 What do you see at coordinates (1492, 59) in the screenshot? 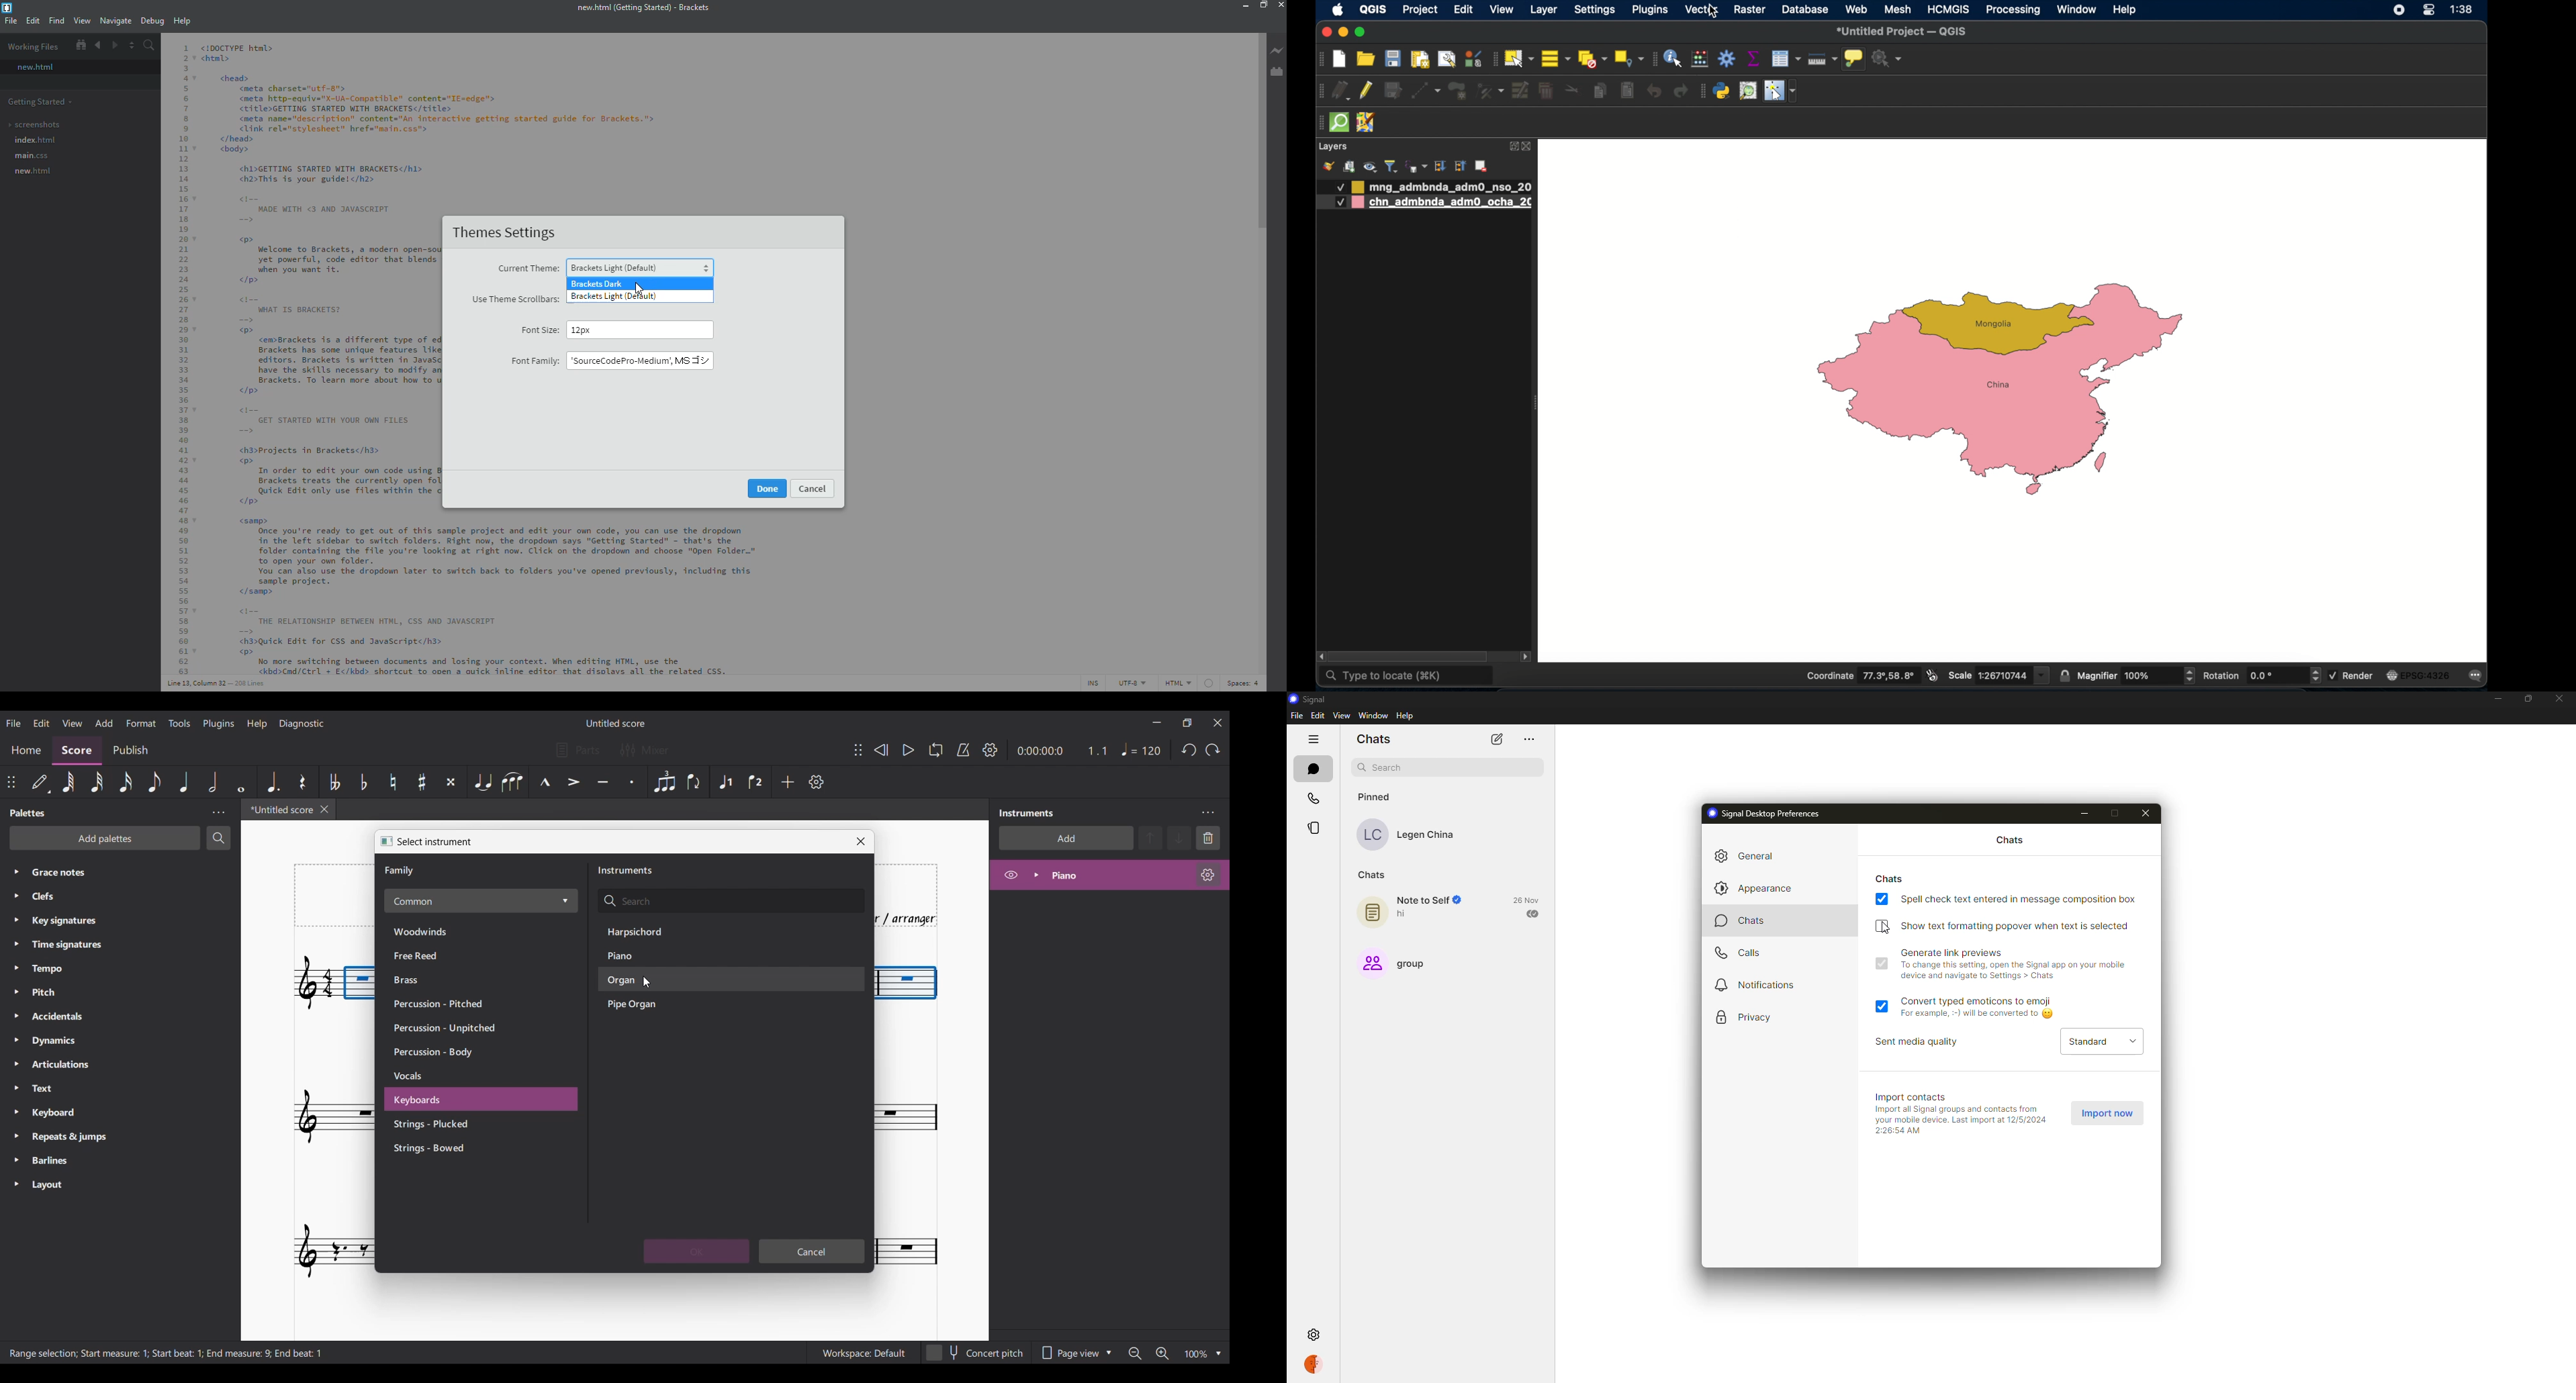
I see `selection toolbar` at bounding box center [1492, 59].